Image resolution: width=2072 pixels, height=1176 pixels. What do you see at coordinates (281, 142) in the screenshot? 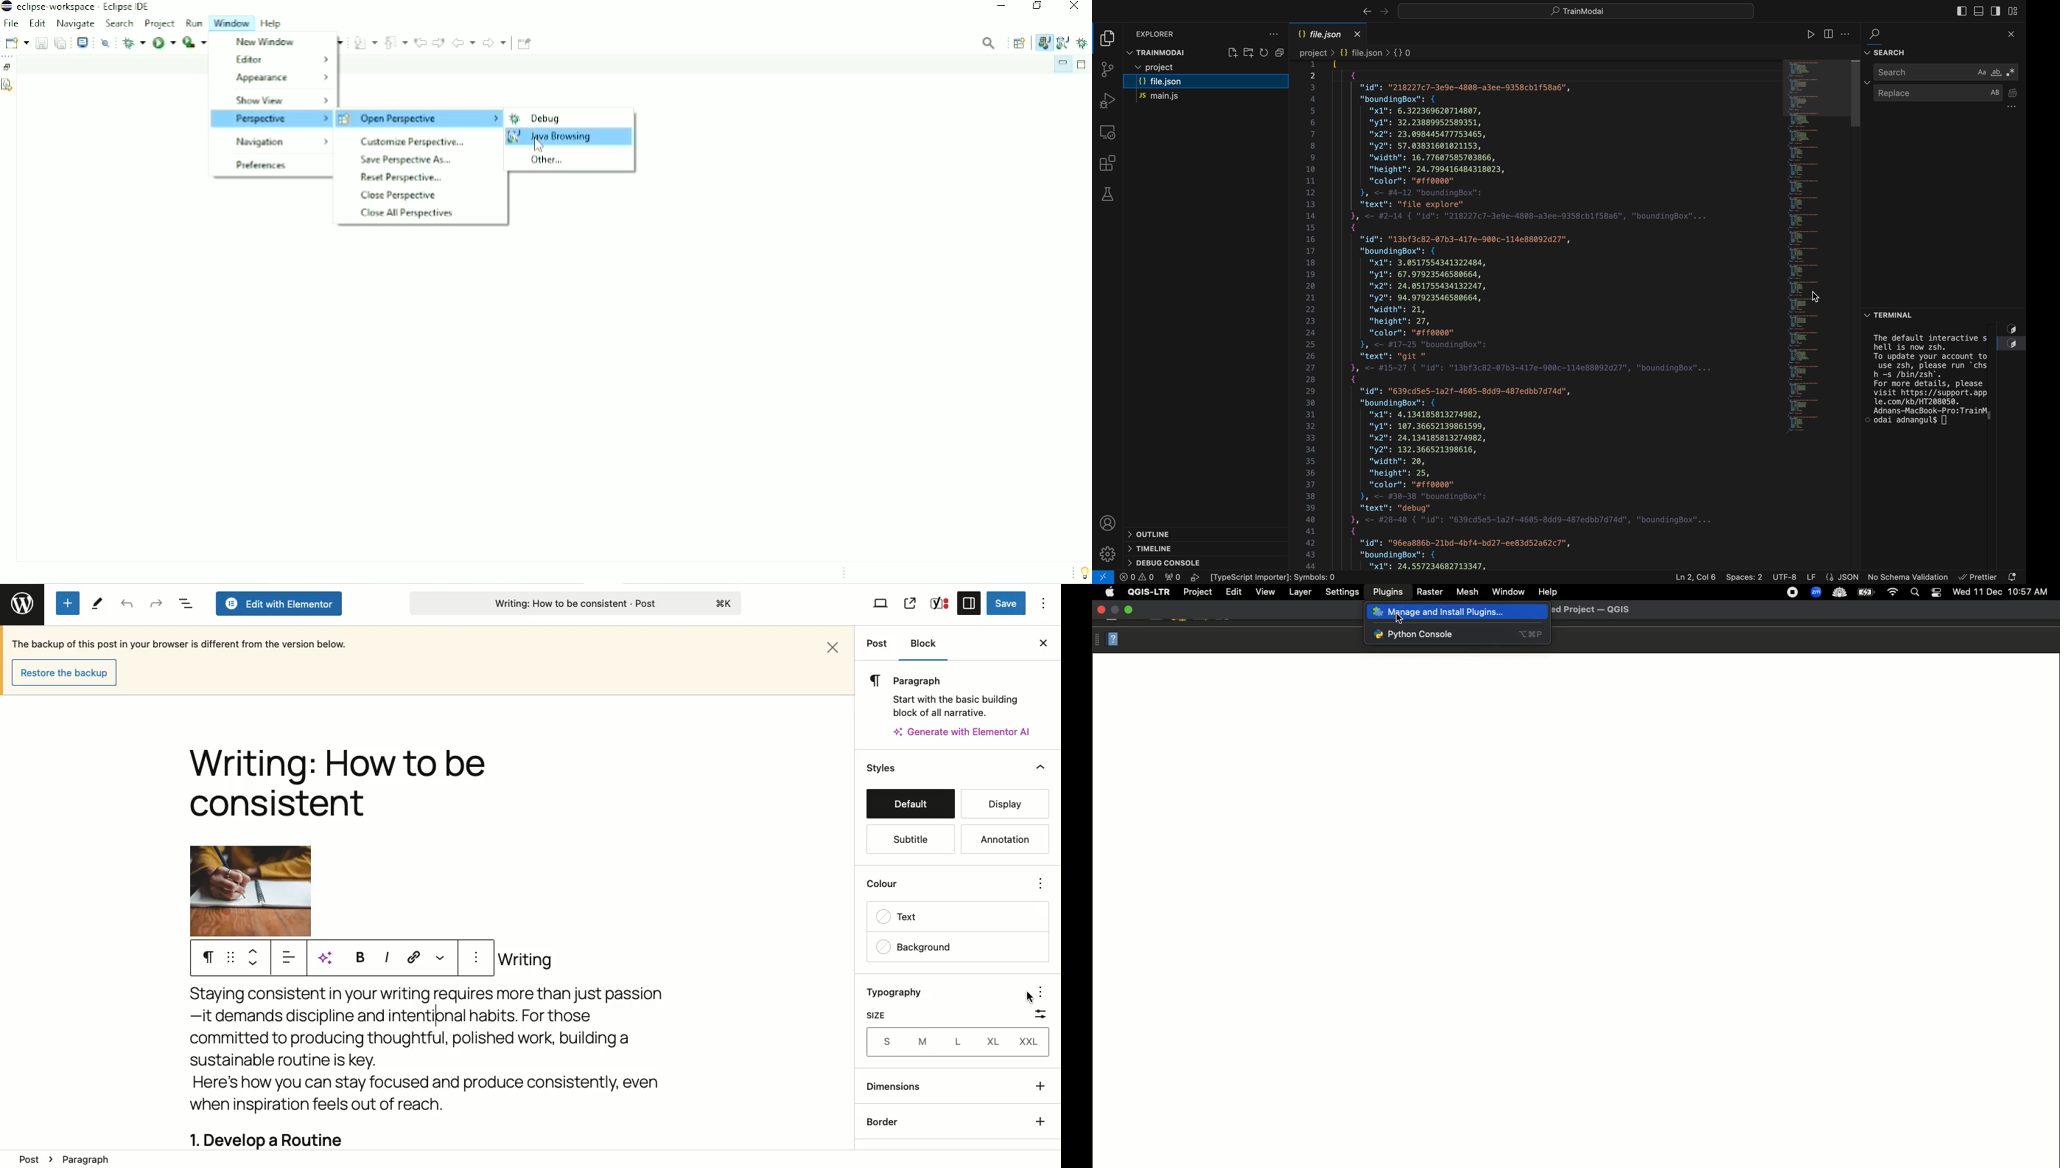
I see `Navigation` at bounding box center [281, 142].